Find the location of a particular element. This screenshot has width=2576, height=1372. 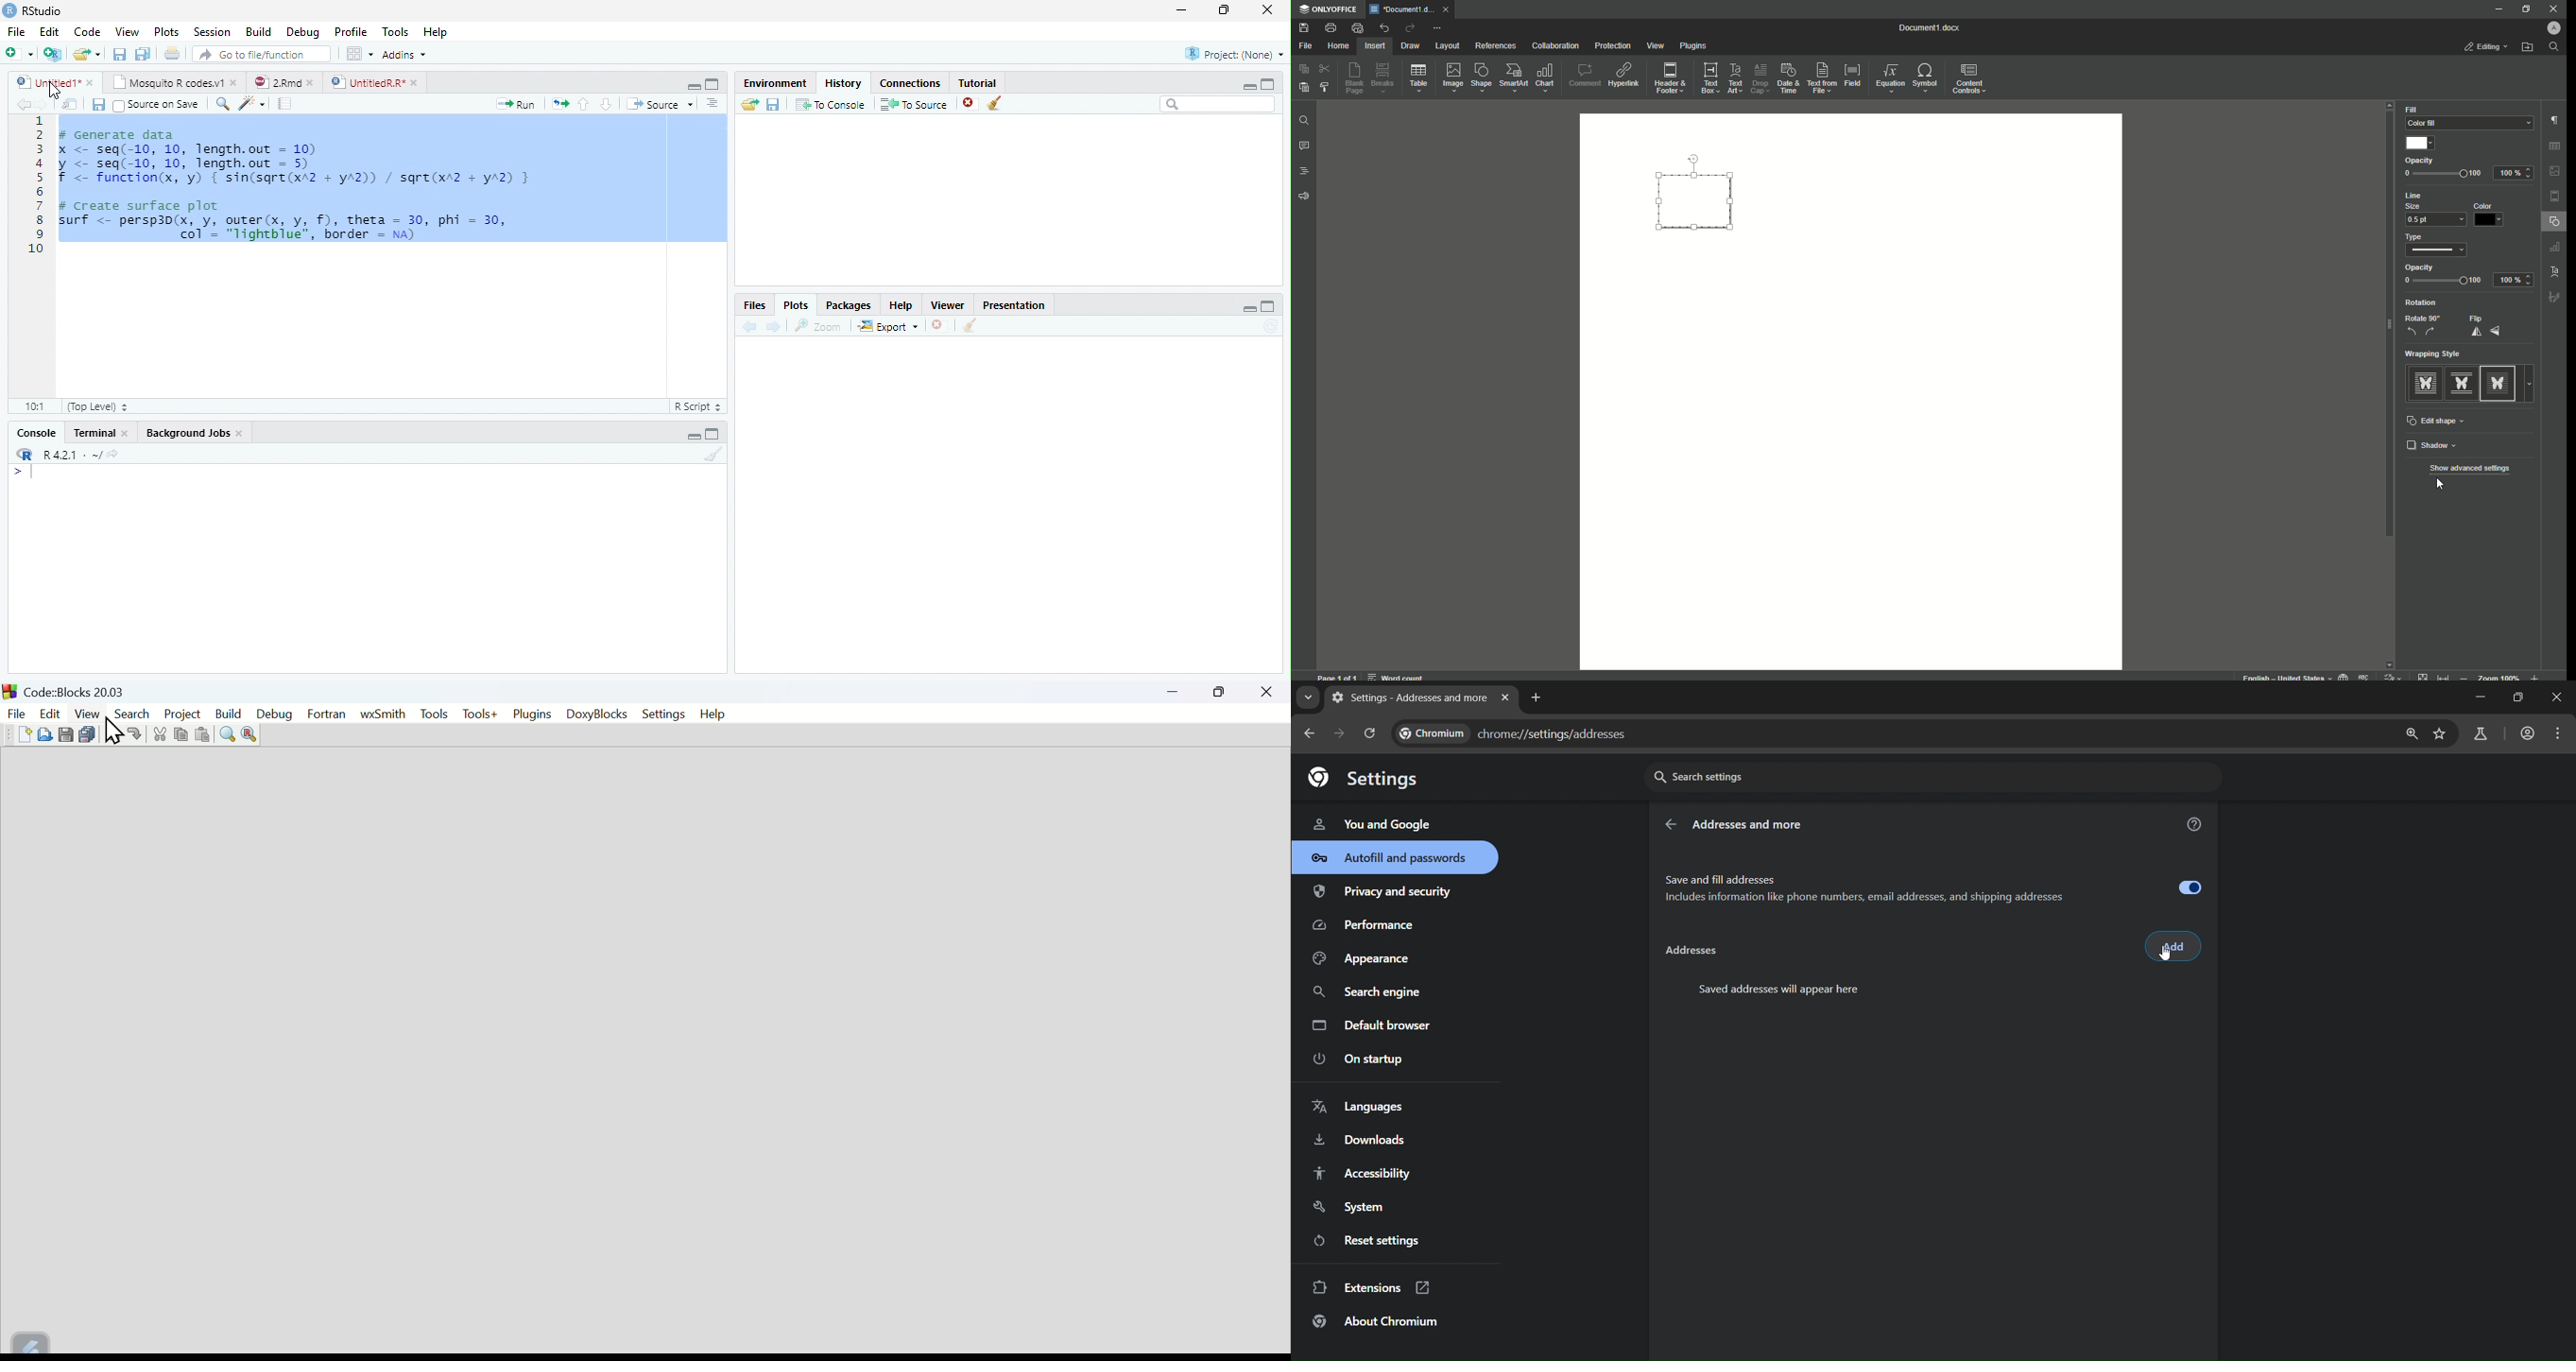

View is located at coordinates (127, 31).